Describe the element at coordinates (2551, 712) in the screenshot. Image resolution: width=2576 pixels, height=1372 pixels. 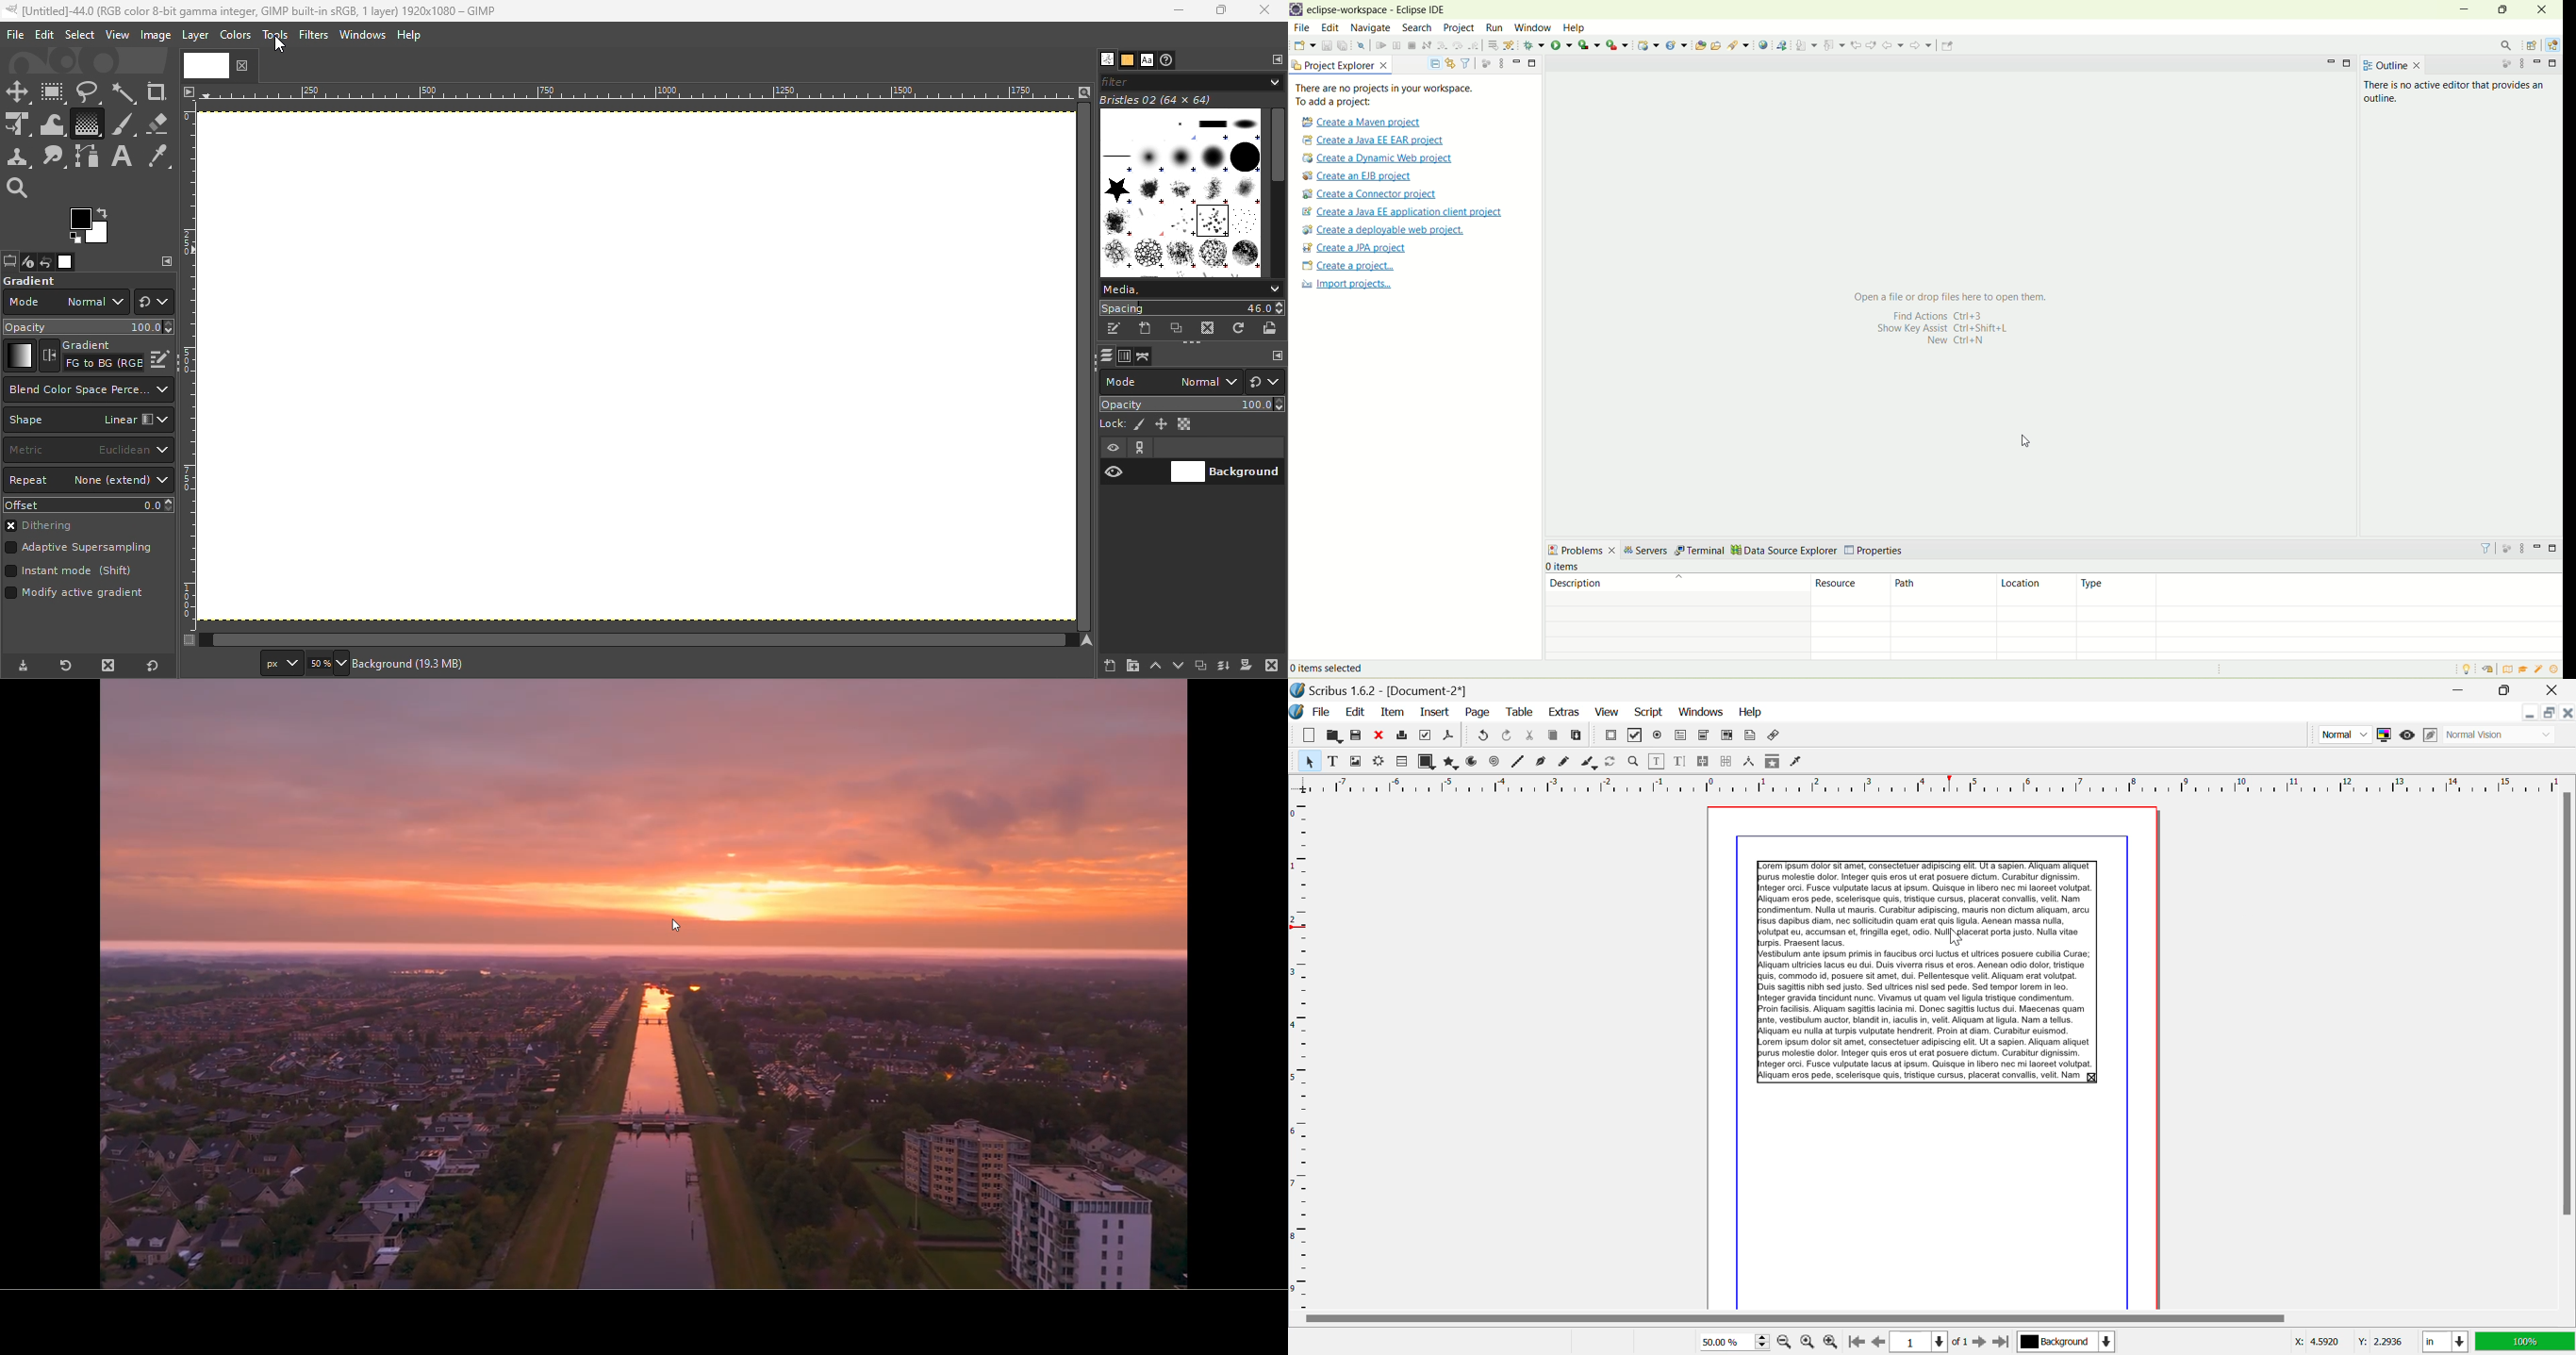
I see `Minimize` at that location.